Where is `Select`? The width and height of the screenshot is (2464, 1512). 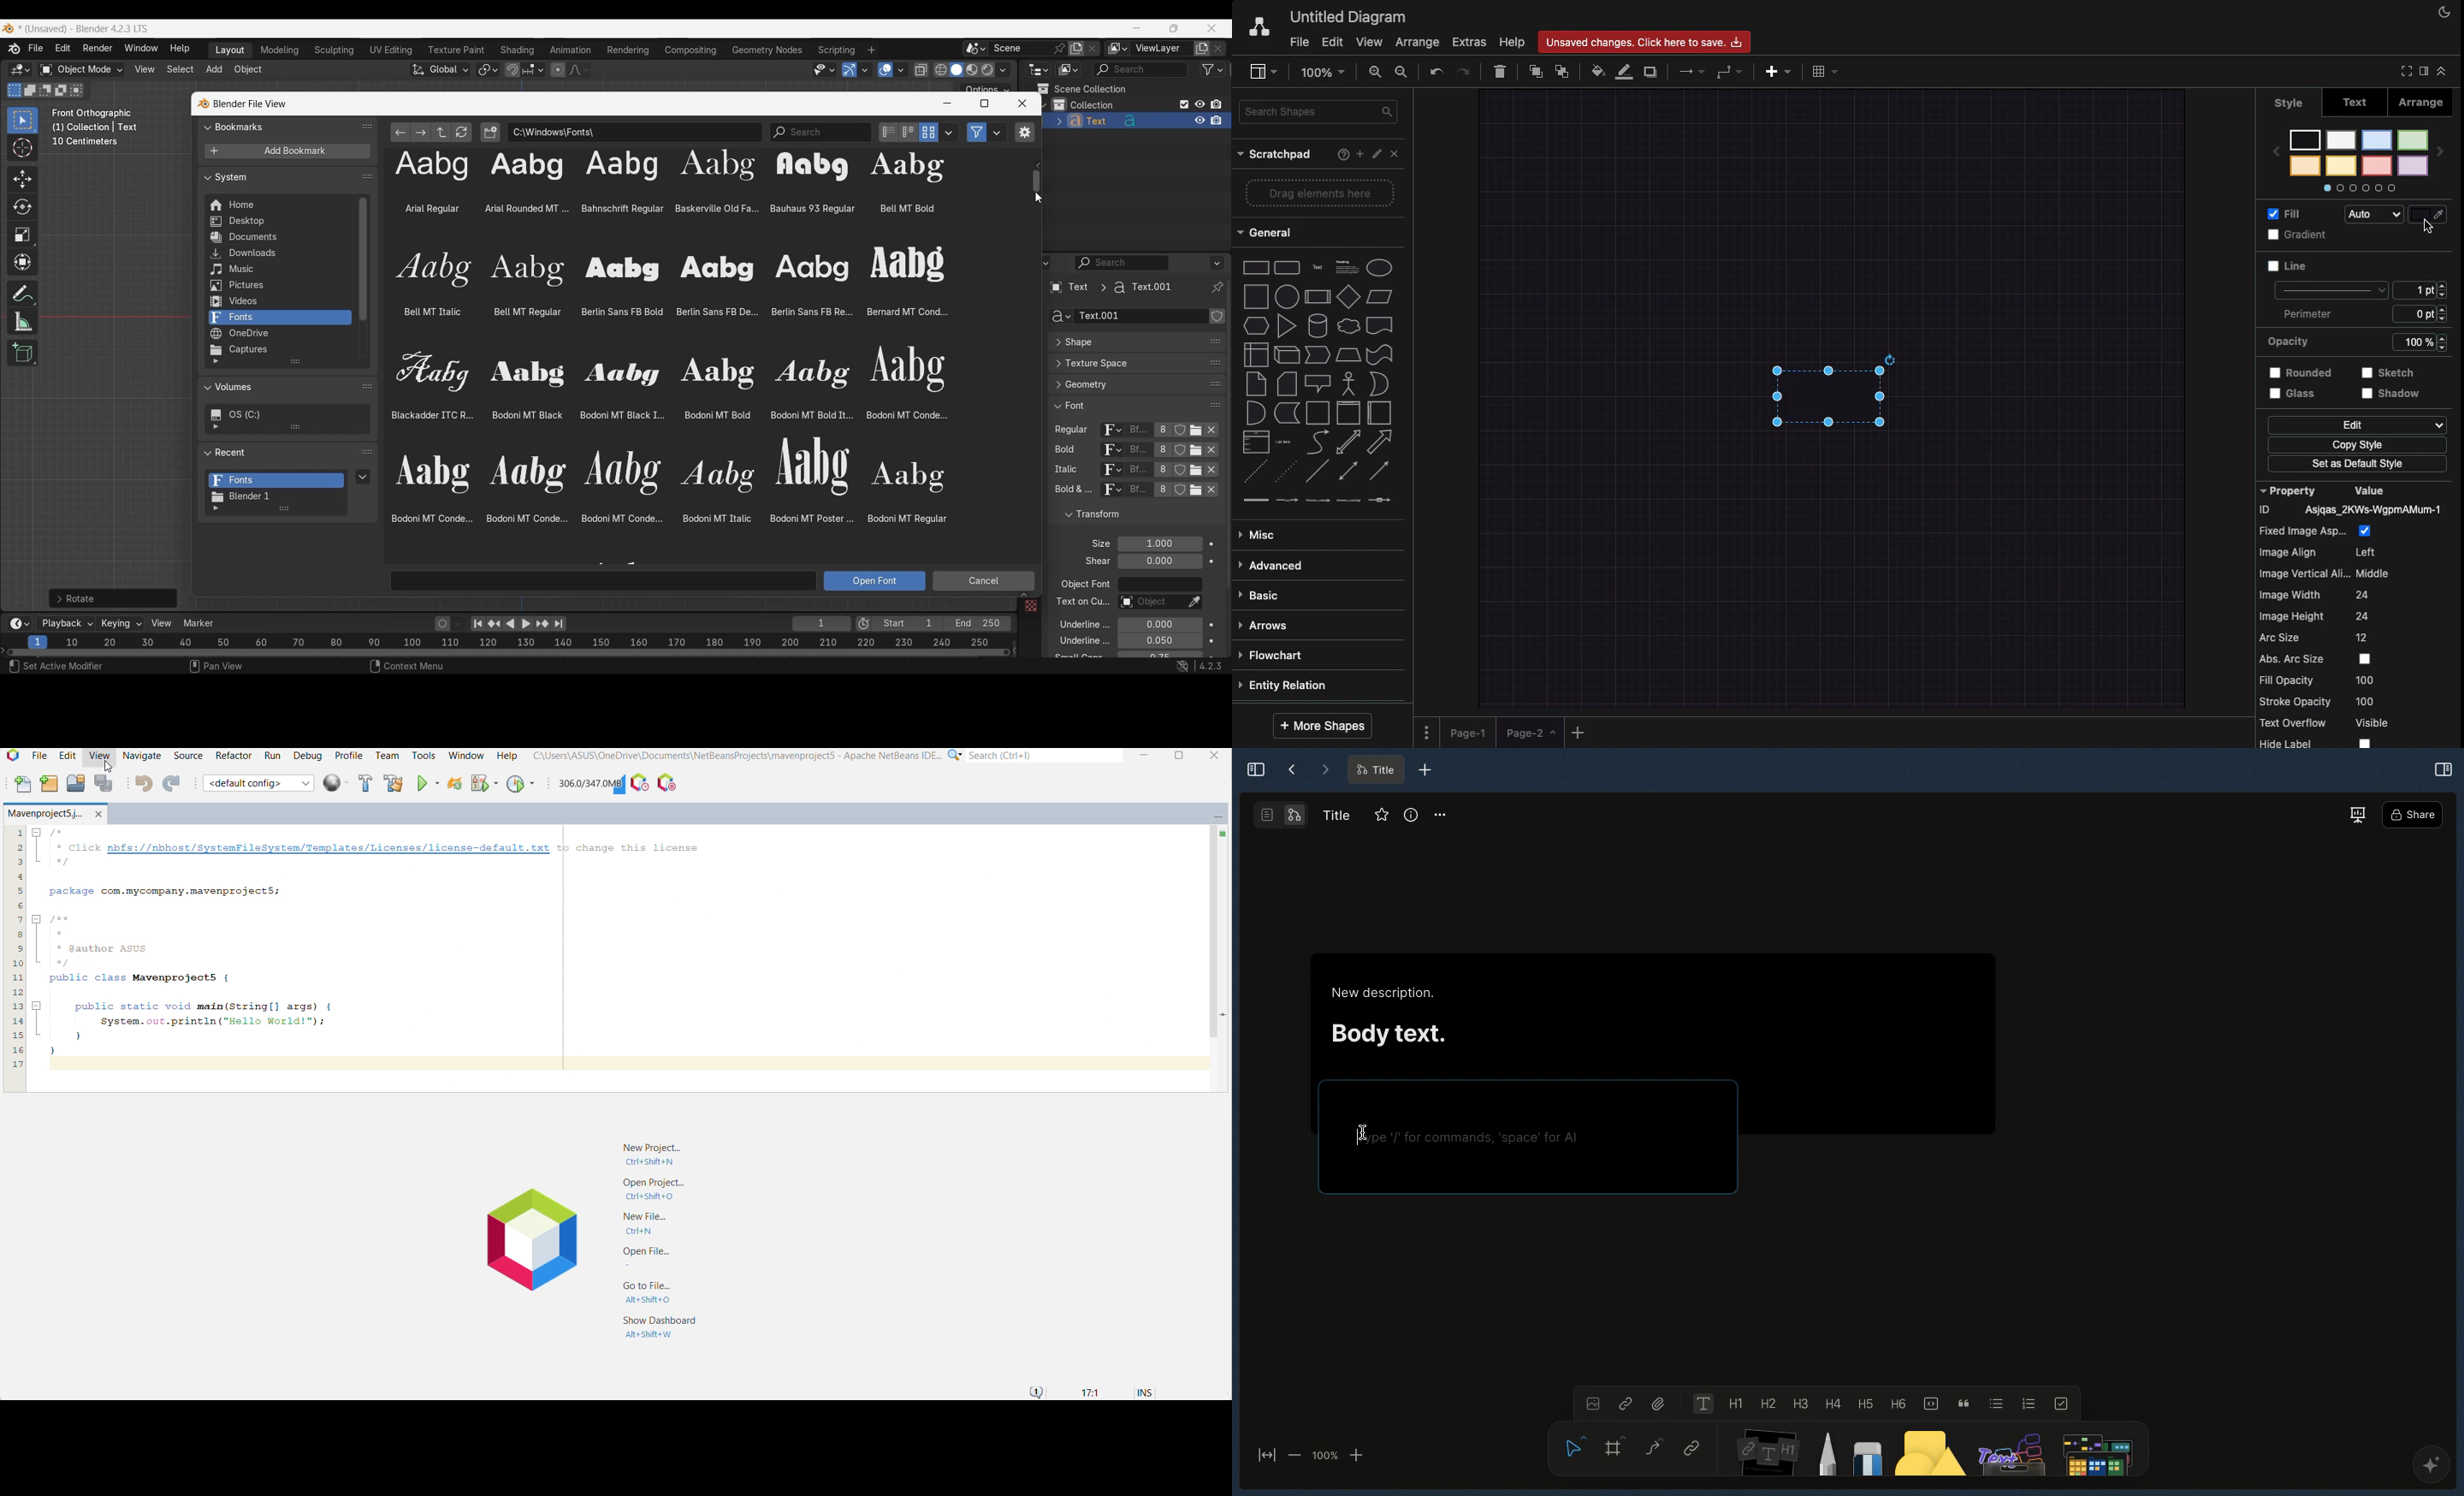 Select is located at coordinates (64, 668).